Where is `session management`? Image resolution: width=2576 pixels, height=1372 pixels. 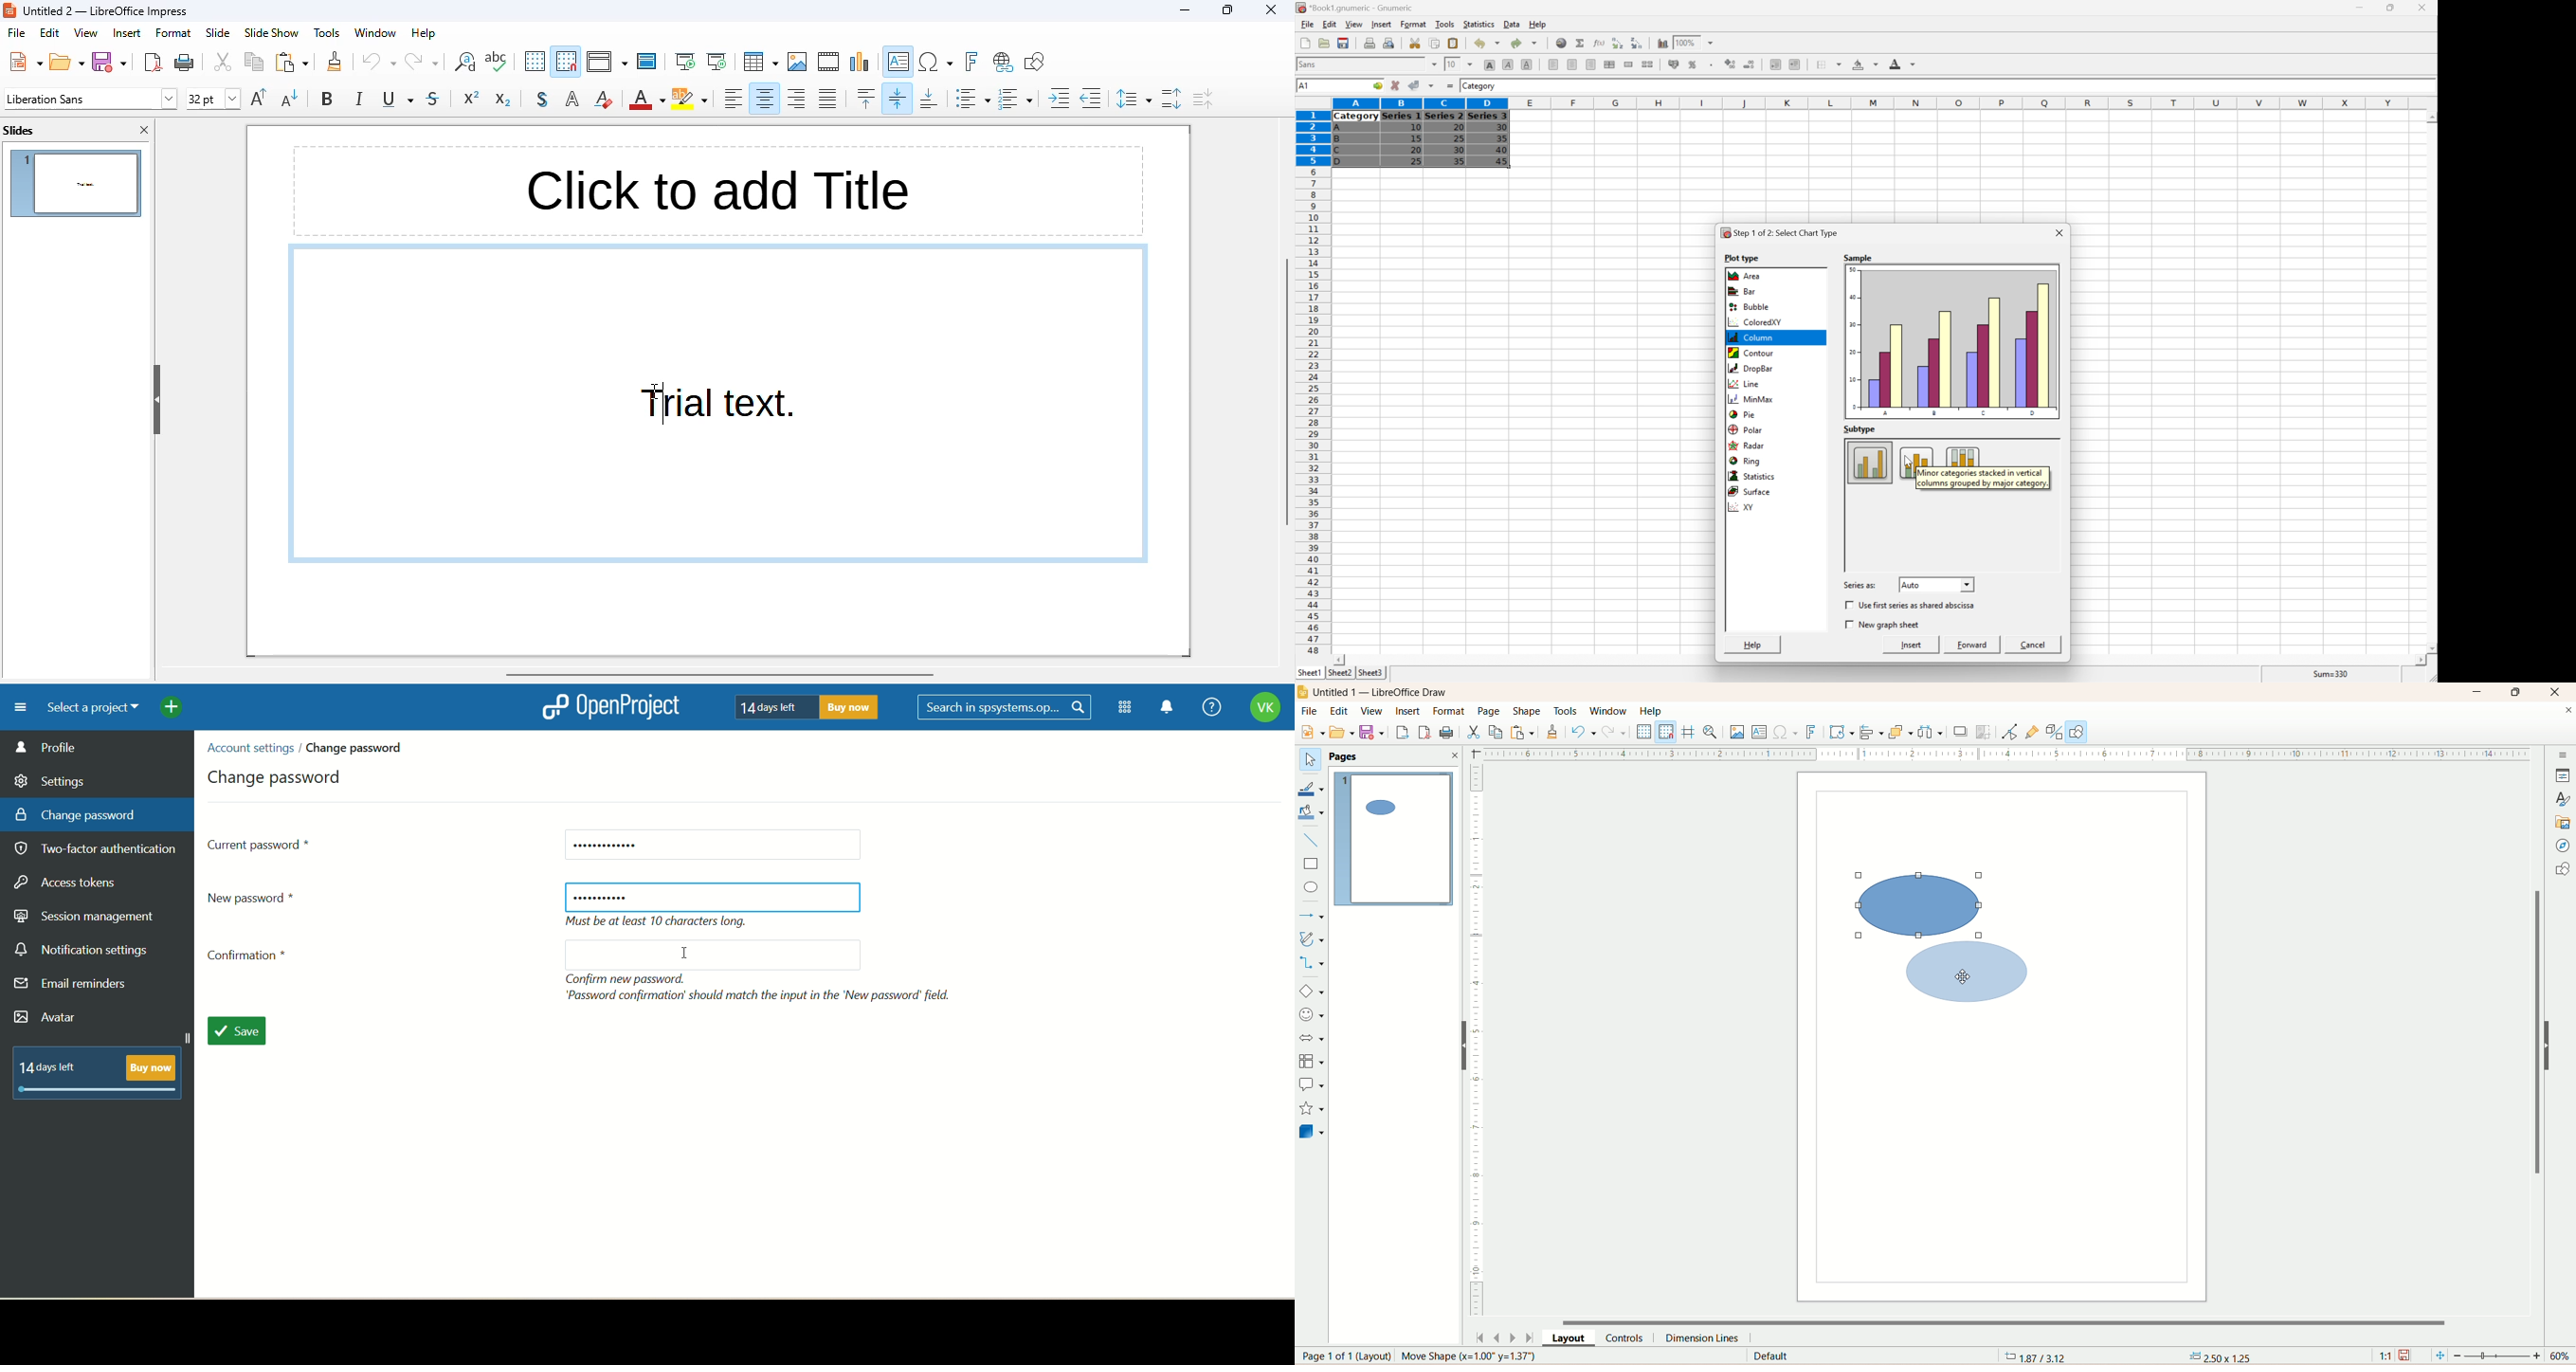 session management is located at coordinates (86, 914).